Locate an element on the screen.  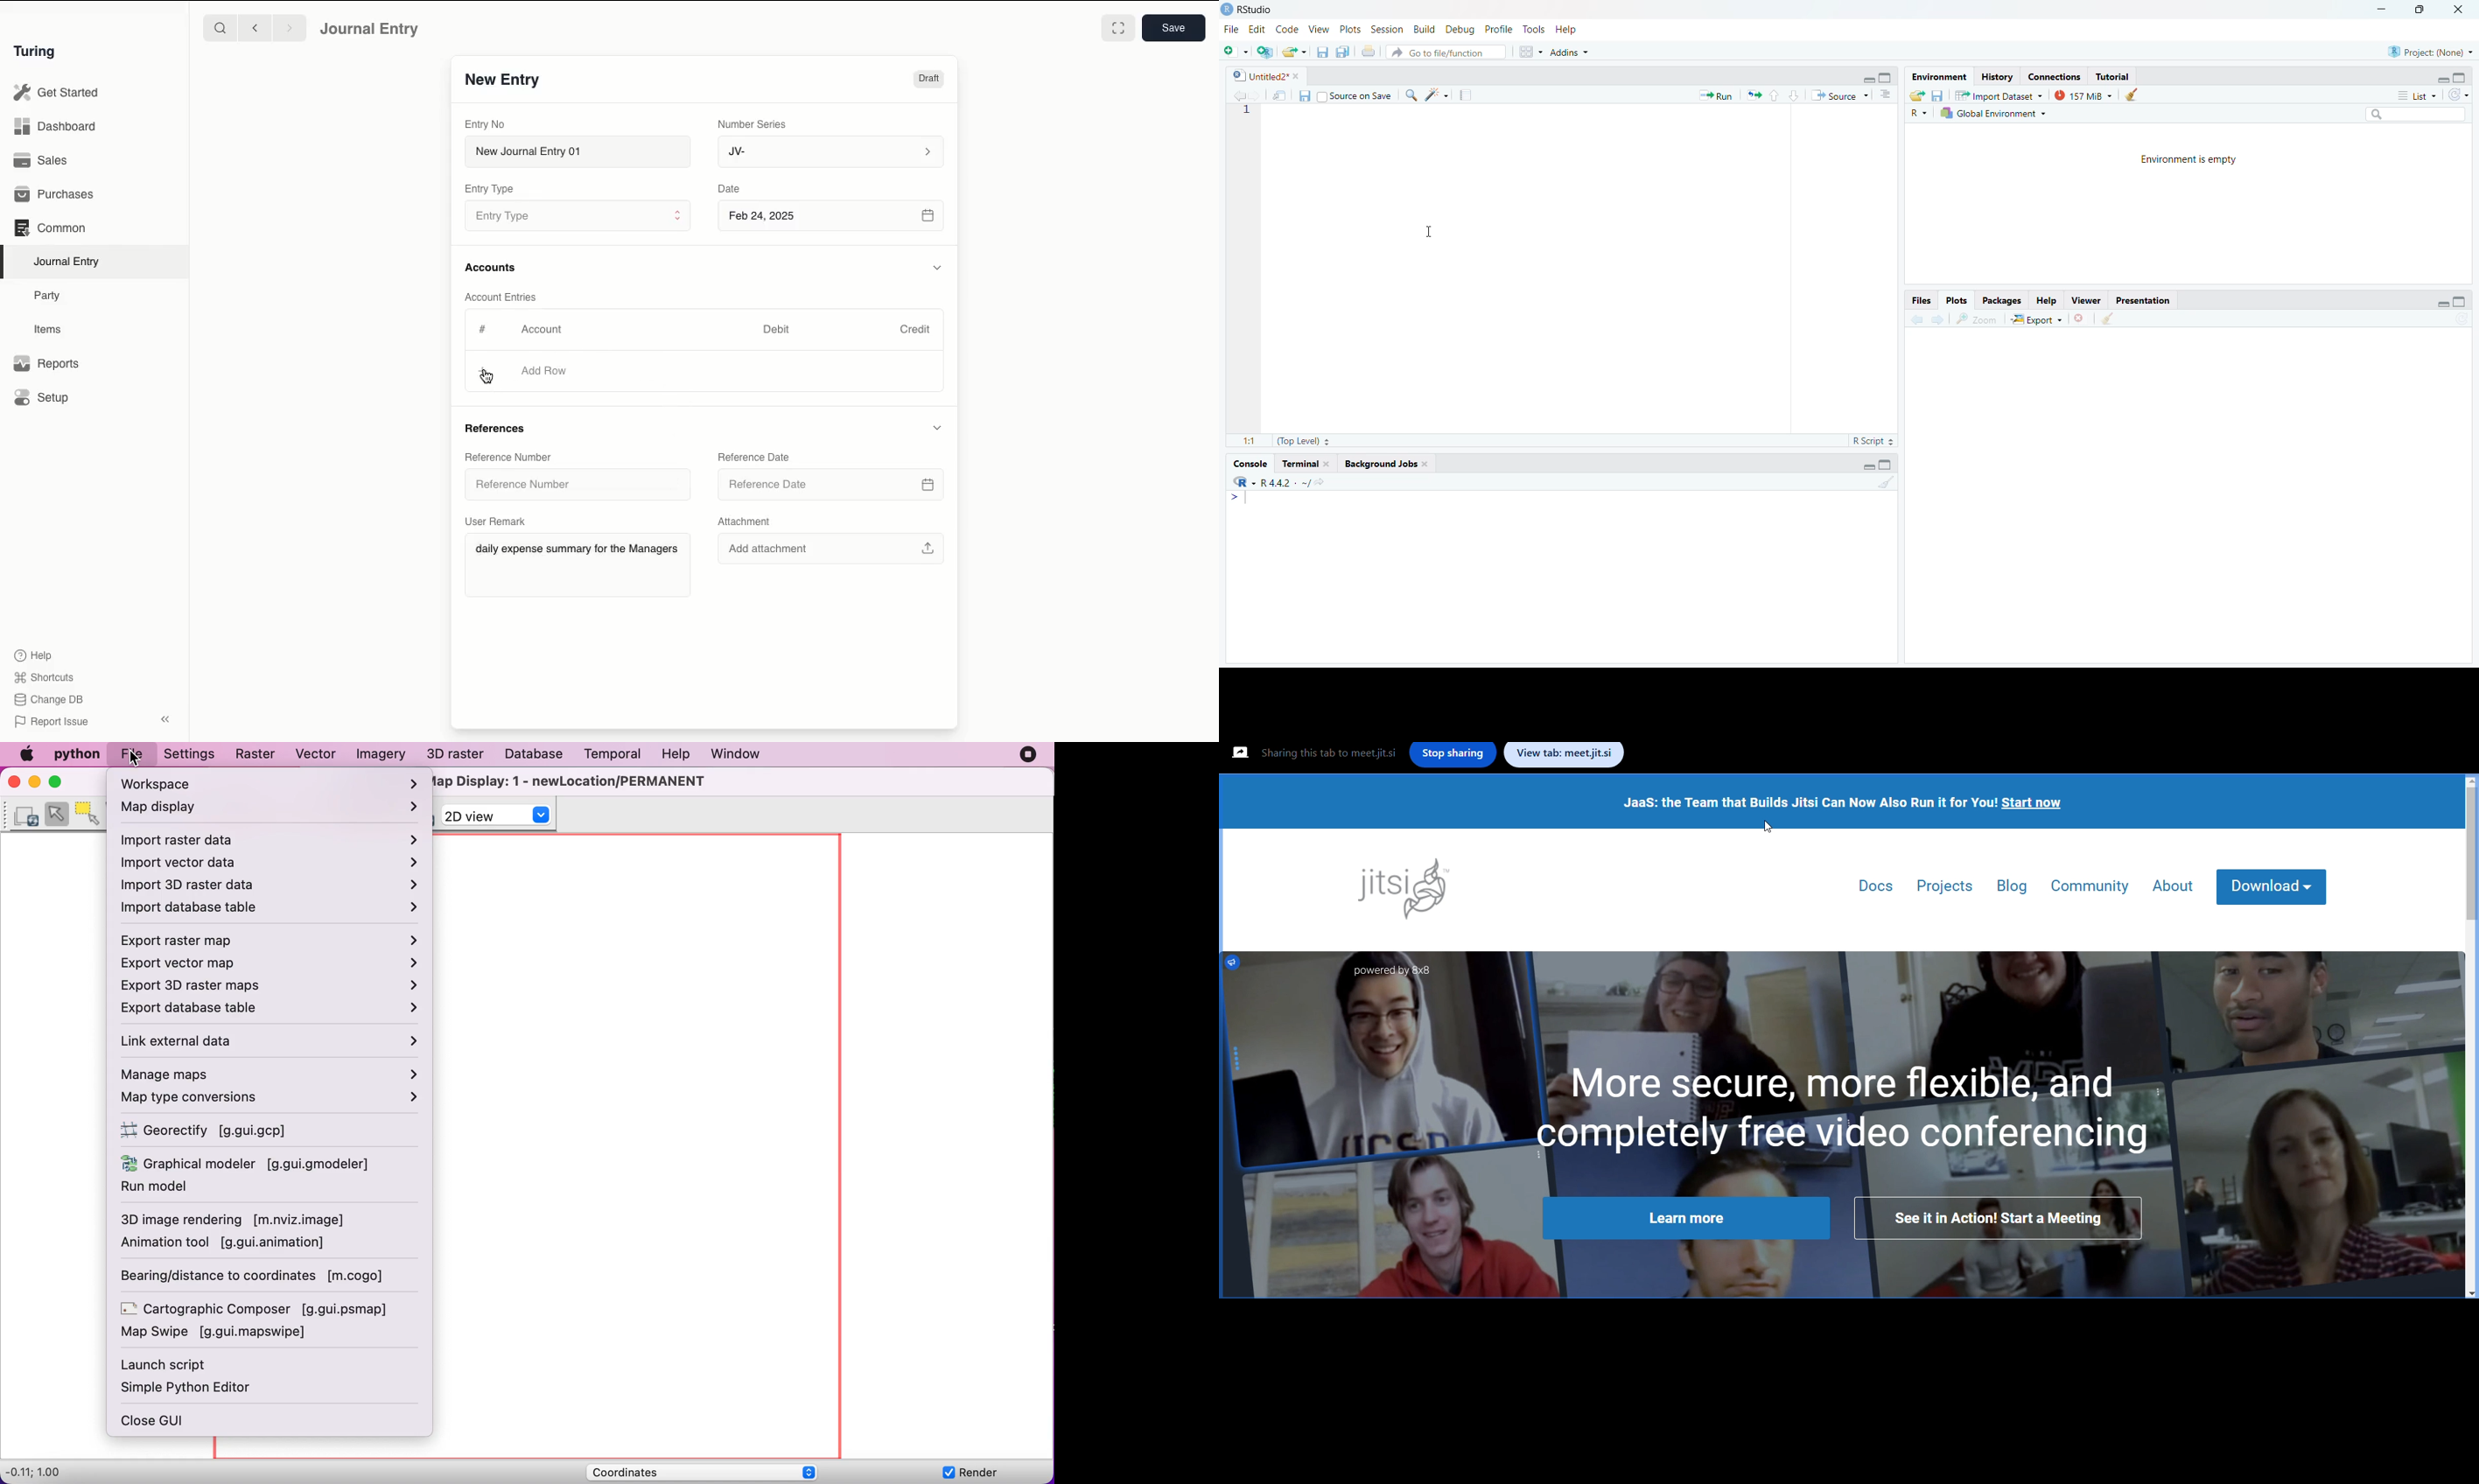
minimize is located at coordinates (2445, 78).